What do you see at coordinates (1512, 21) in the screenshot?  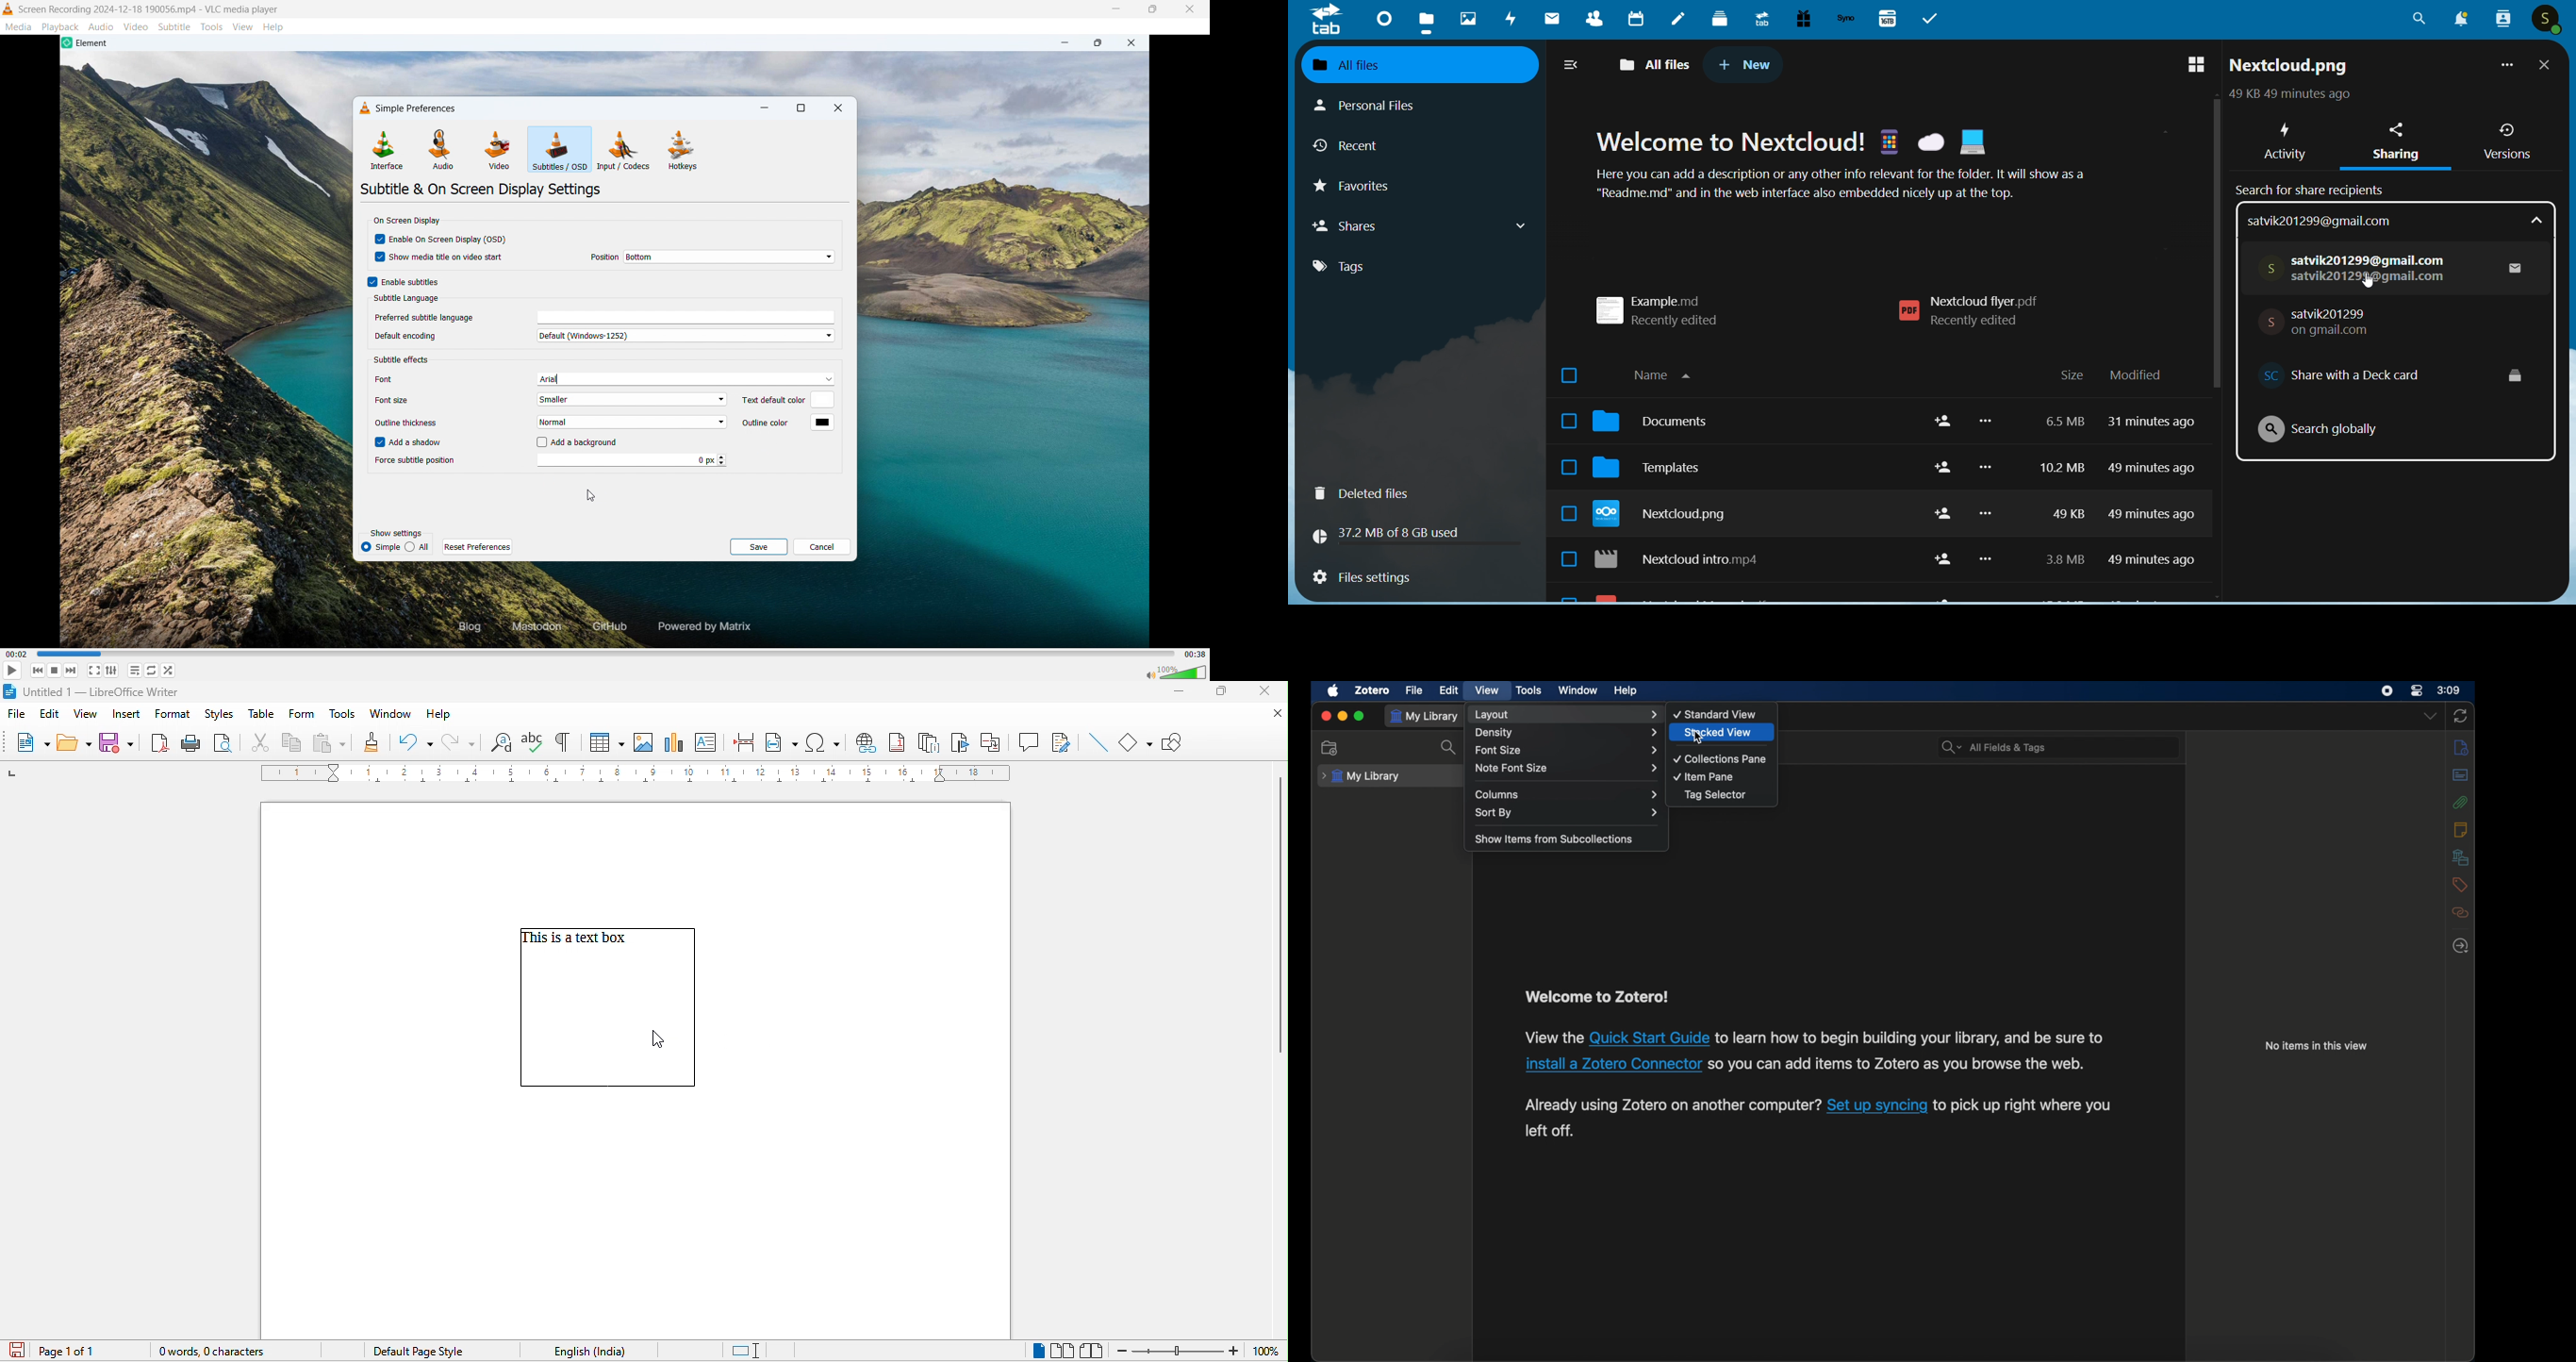 I see `activity` at bounding box center [1512, 21].